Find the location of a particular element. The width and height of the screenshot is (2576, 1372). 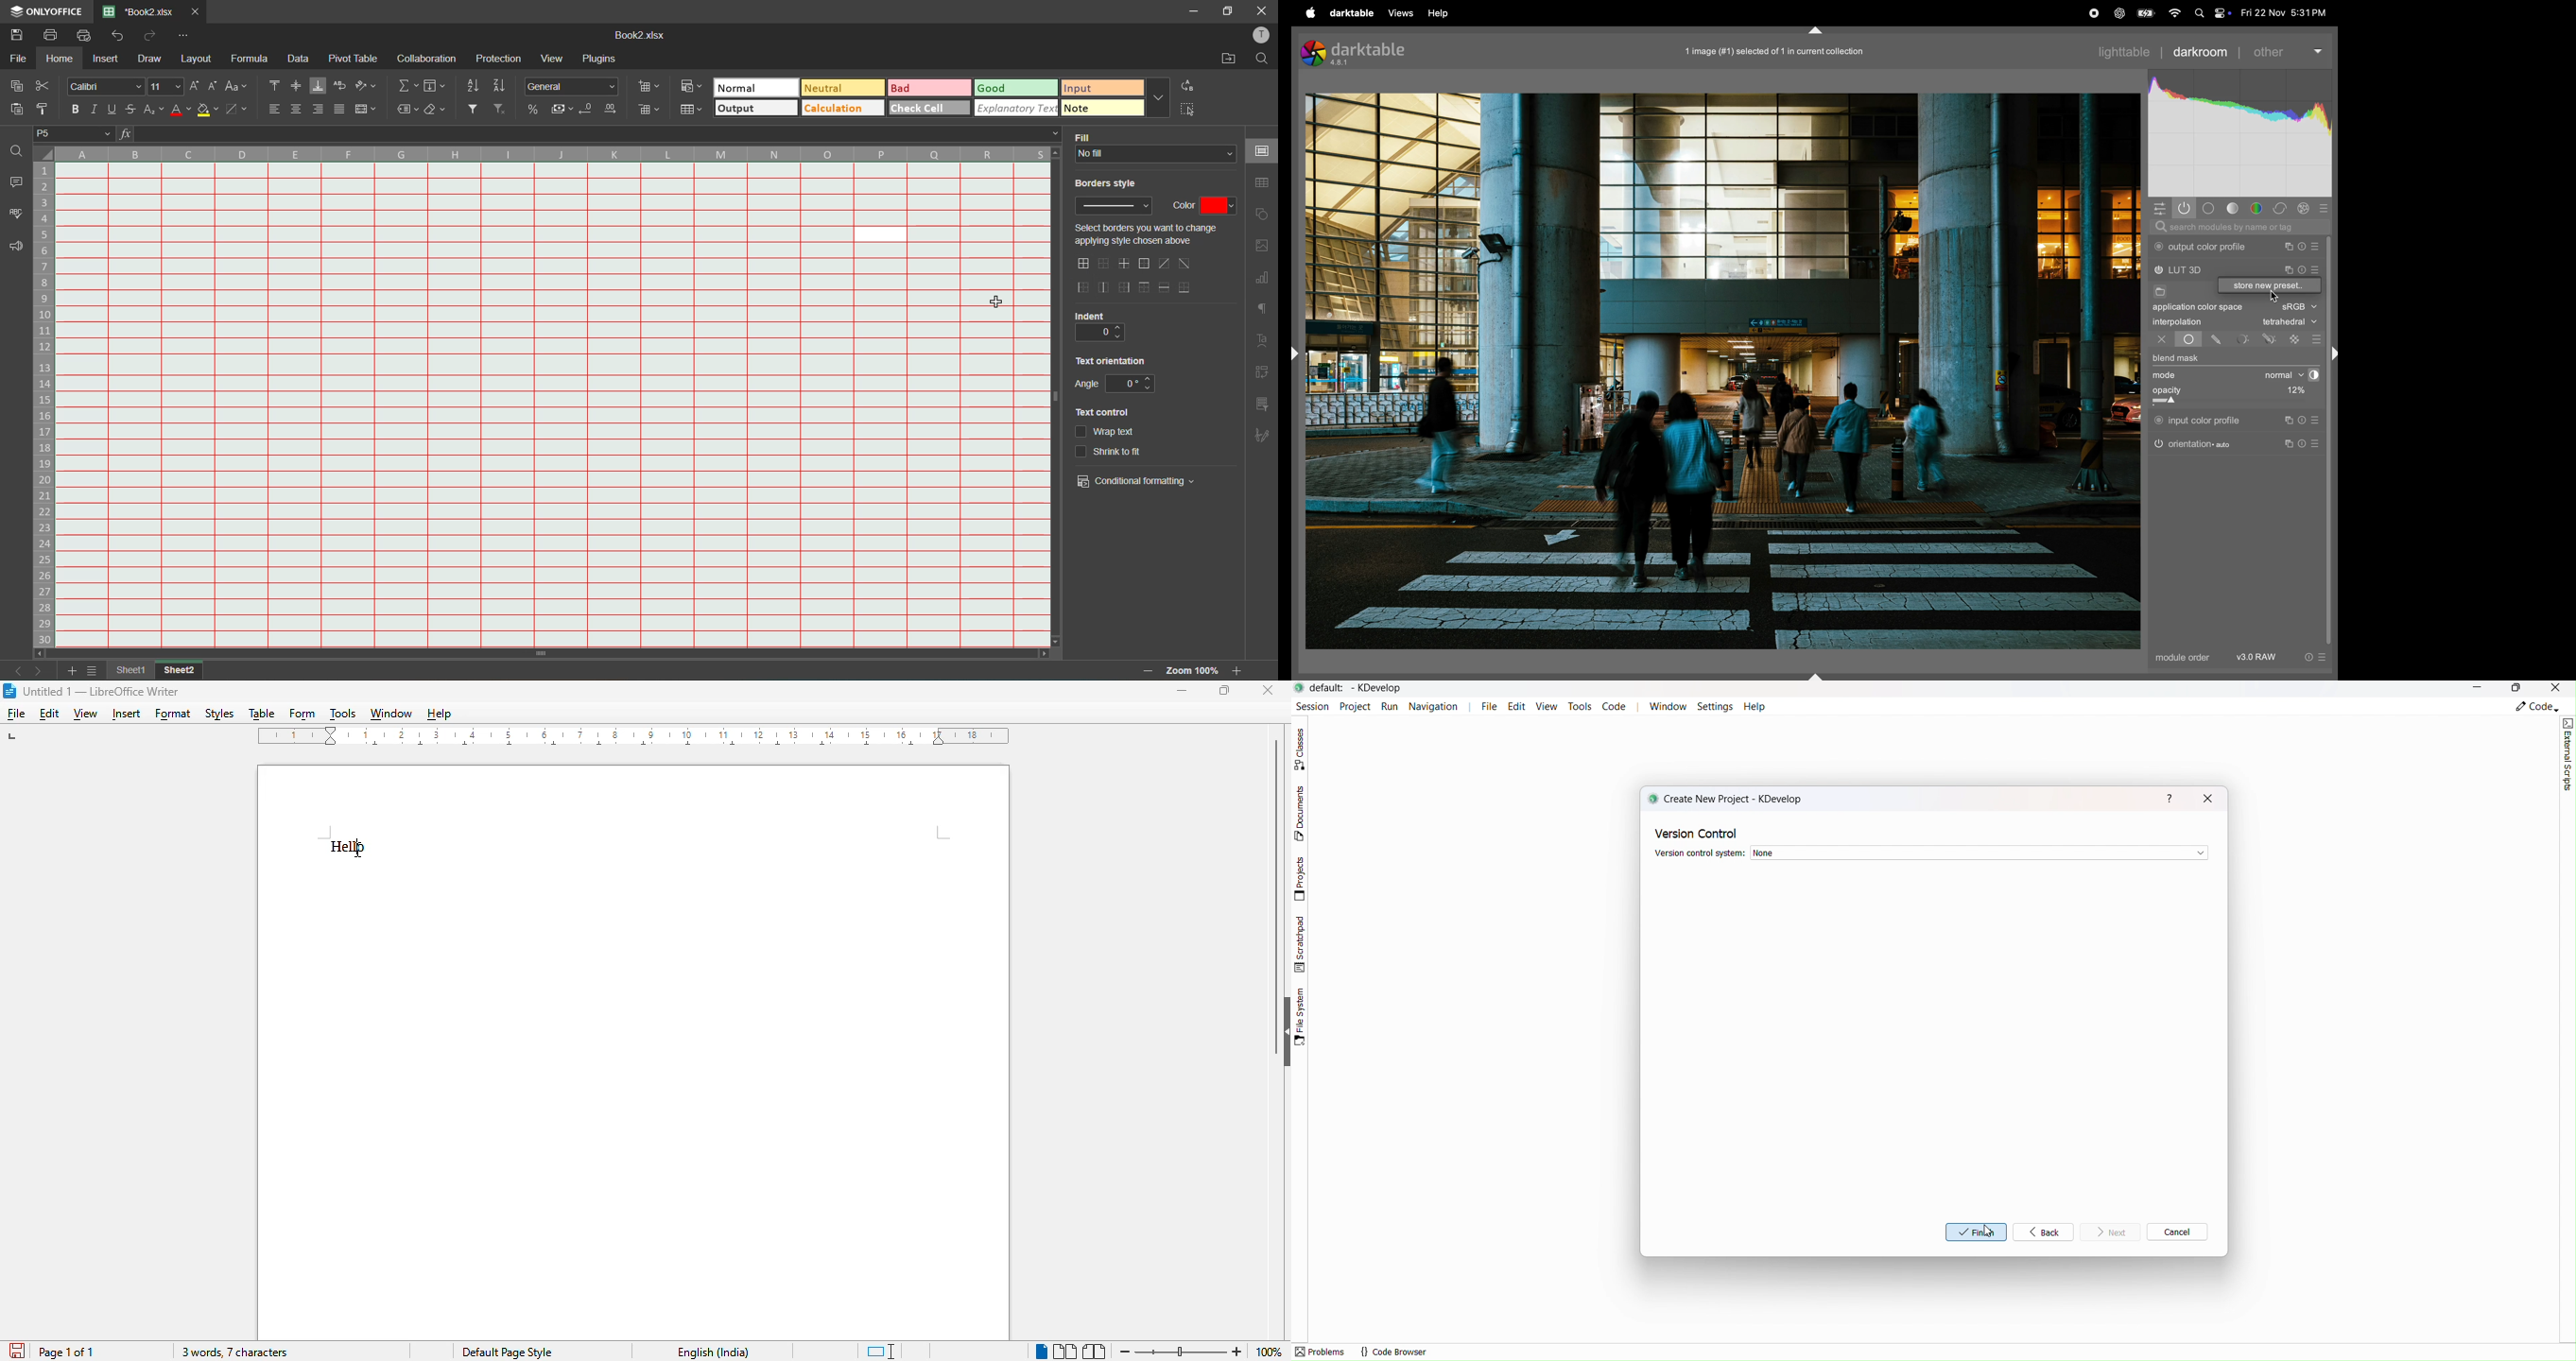

normal is located at coordinates (755, 87).